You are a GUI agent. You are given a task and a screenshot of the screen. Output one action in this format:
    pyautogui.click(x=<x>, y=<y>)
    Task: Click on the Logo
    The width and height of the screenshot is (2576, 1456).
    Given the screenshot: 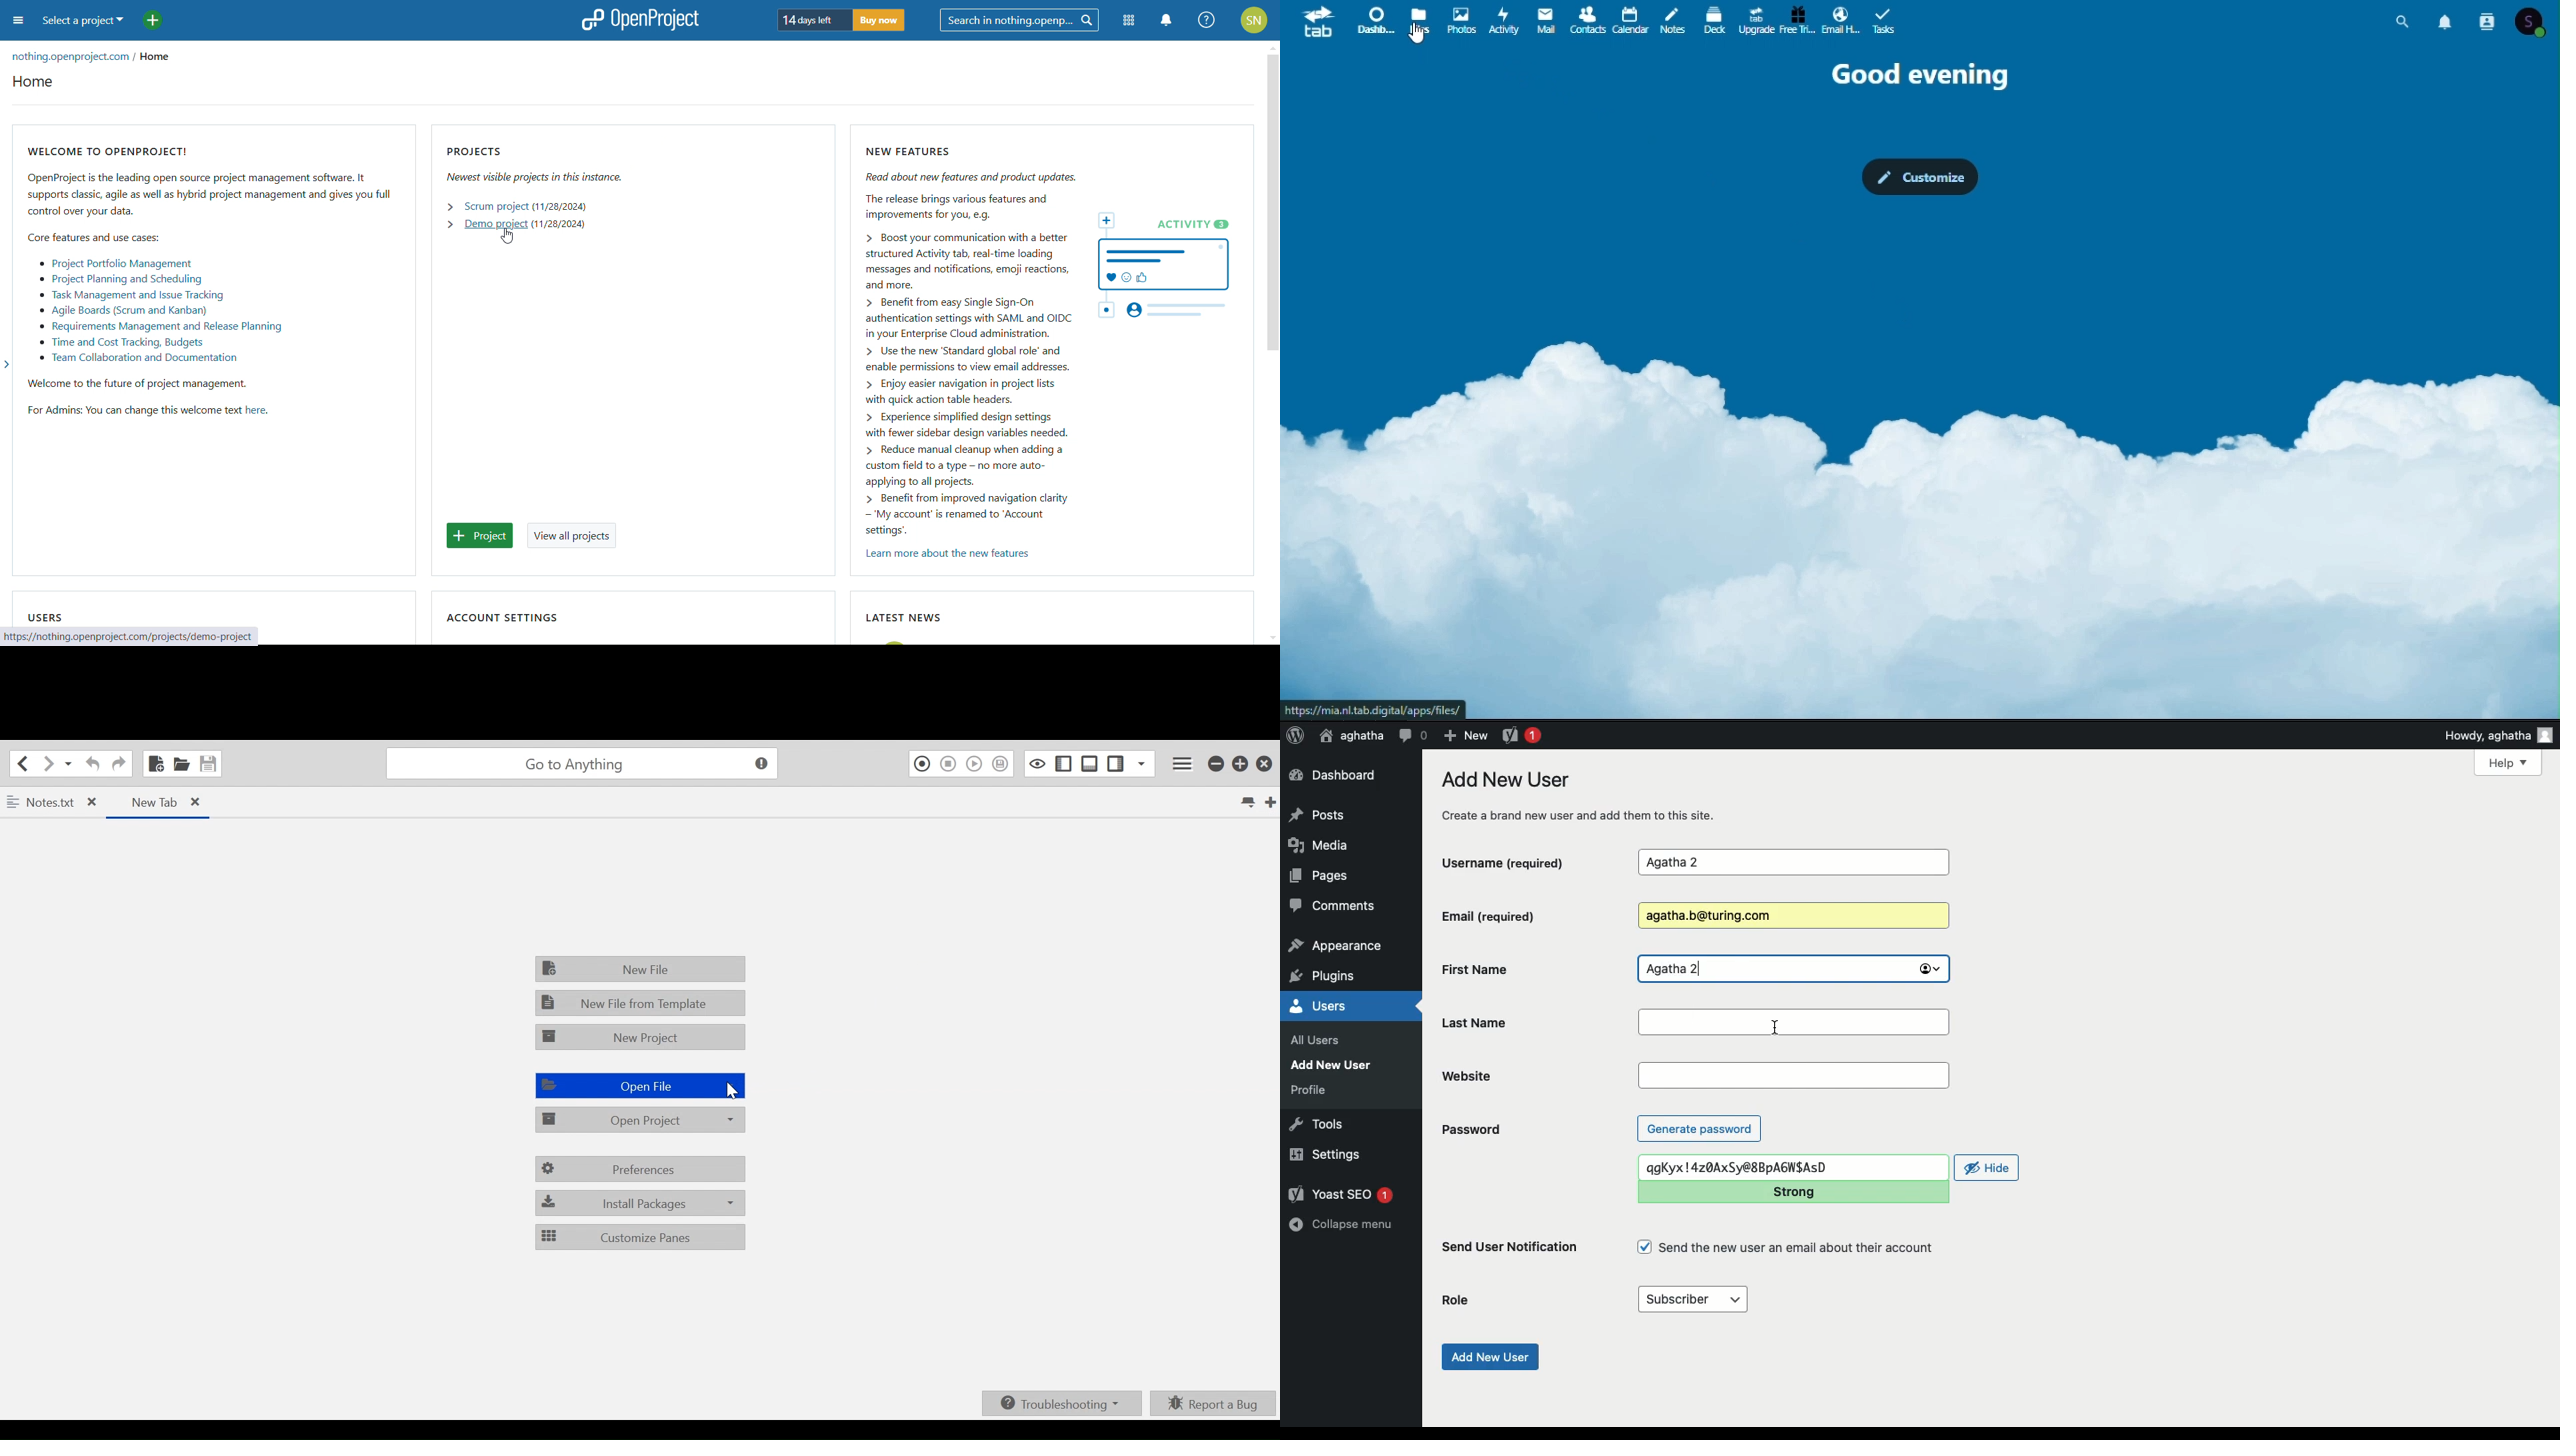 What is the action you would take?
    pyautogui.click(x=1295, y=736)
    